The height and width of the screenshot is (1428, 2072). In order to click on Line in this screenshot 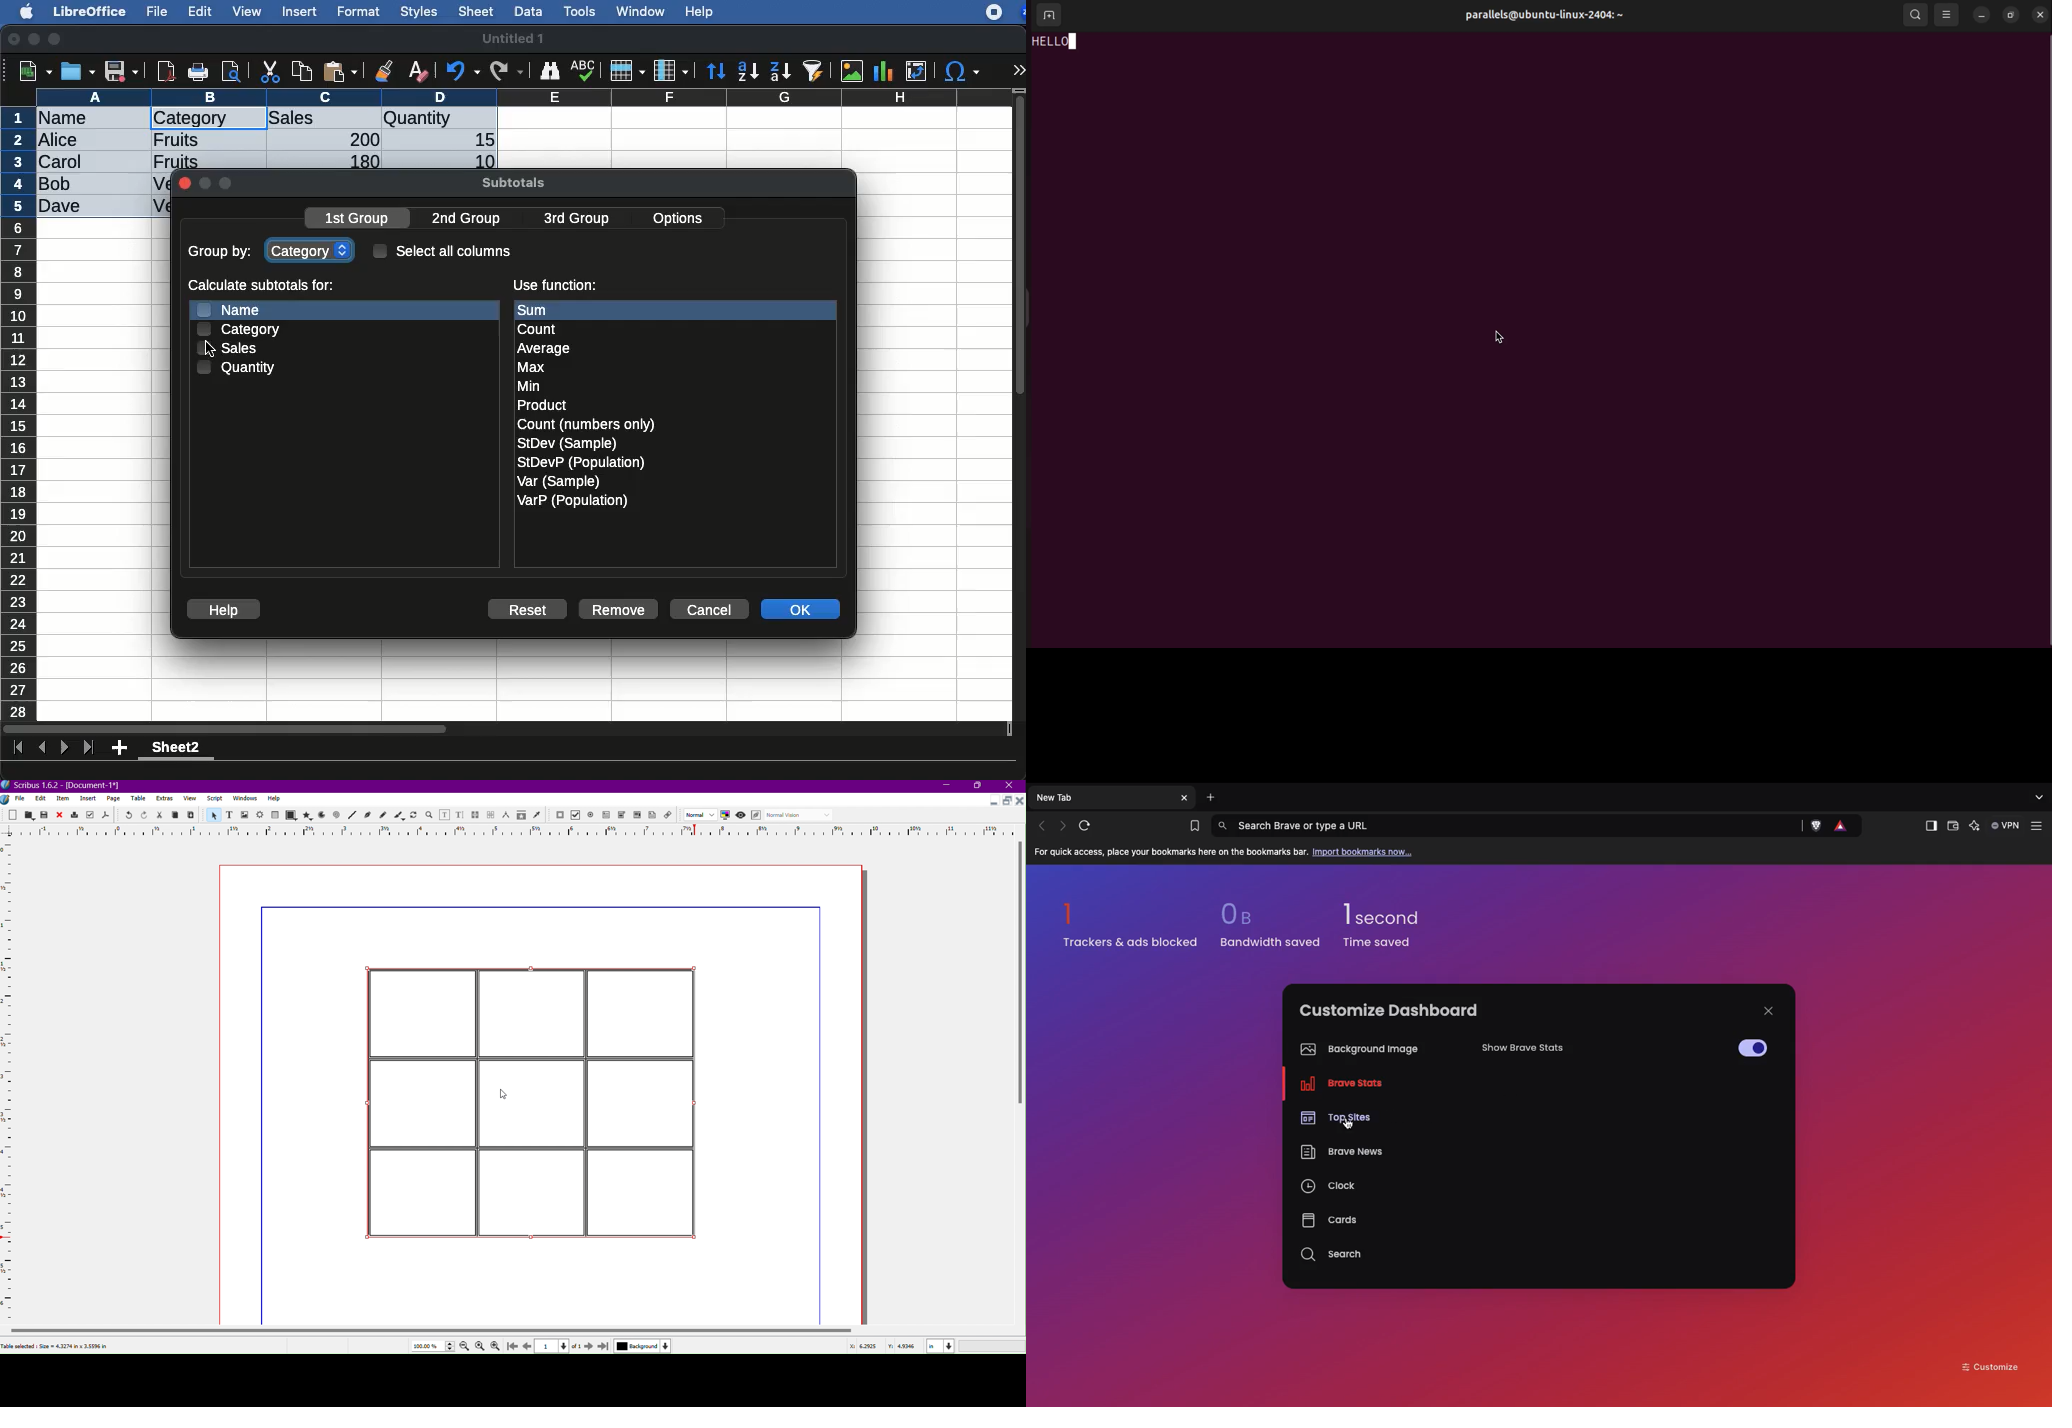, I will do `click(351, 815)`.